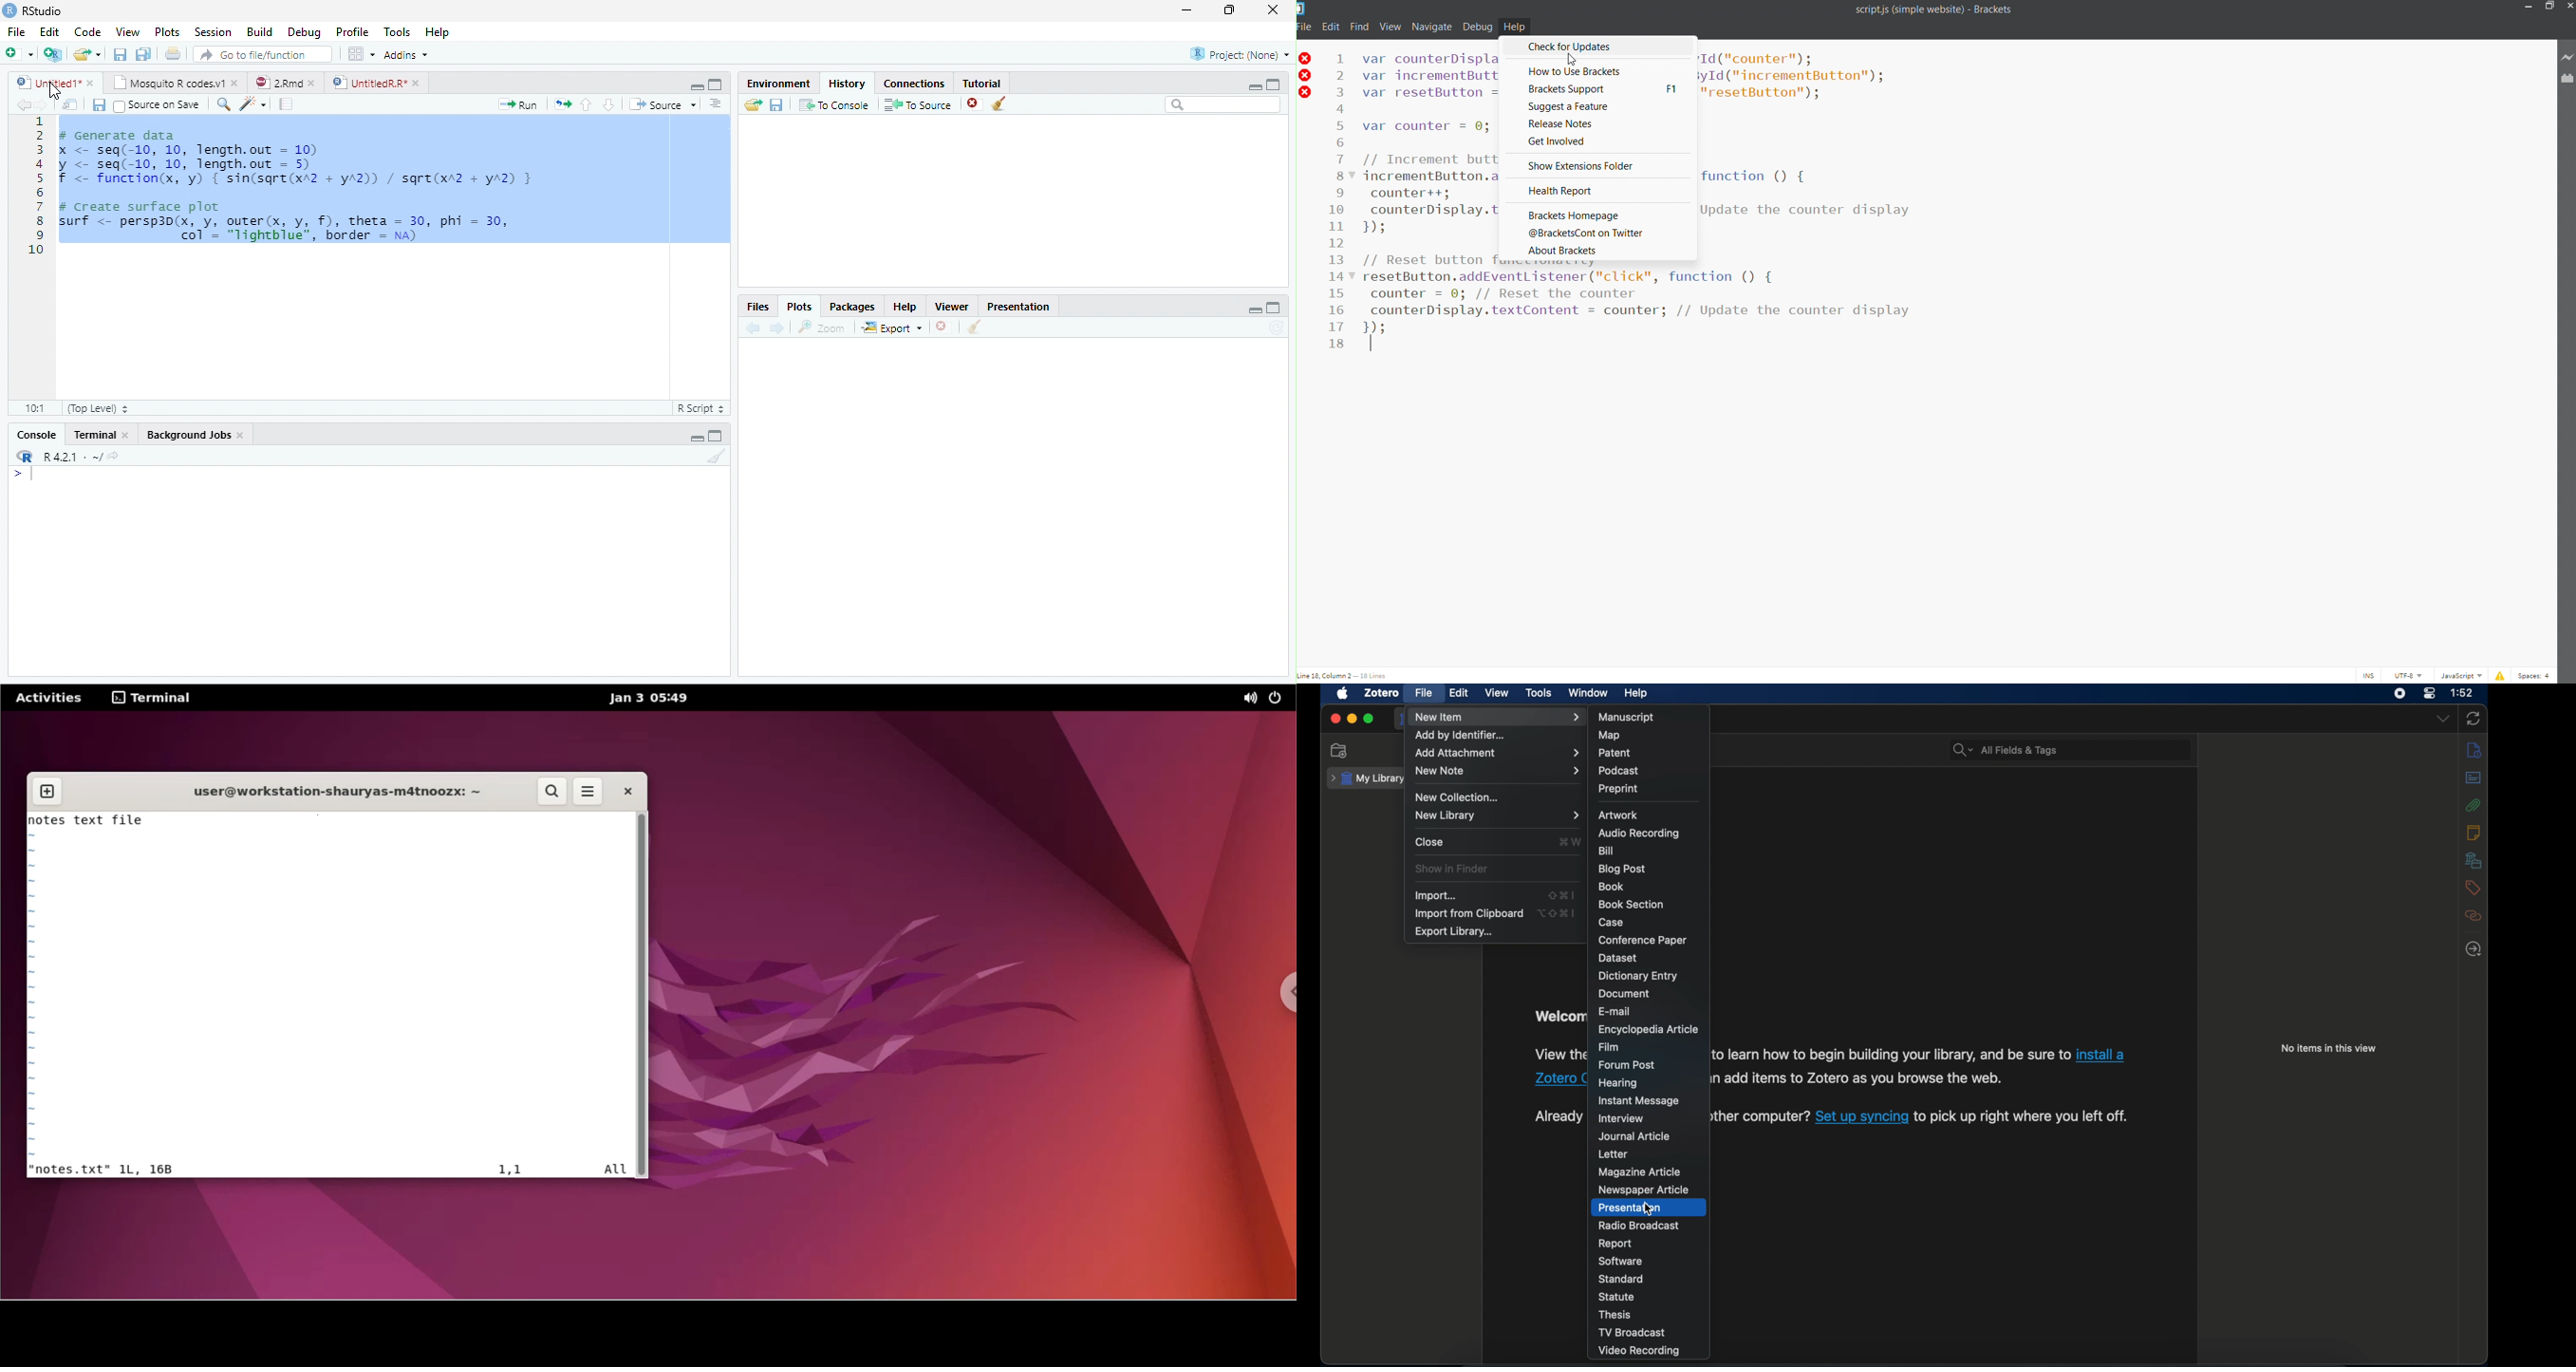  Describe the element at coordinates (1624, 995) in the screenshot. I see `document` at that location.